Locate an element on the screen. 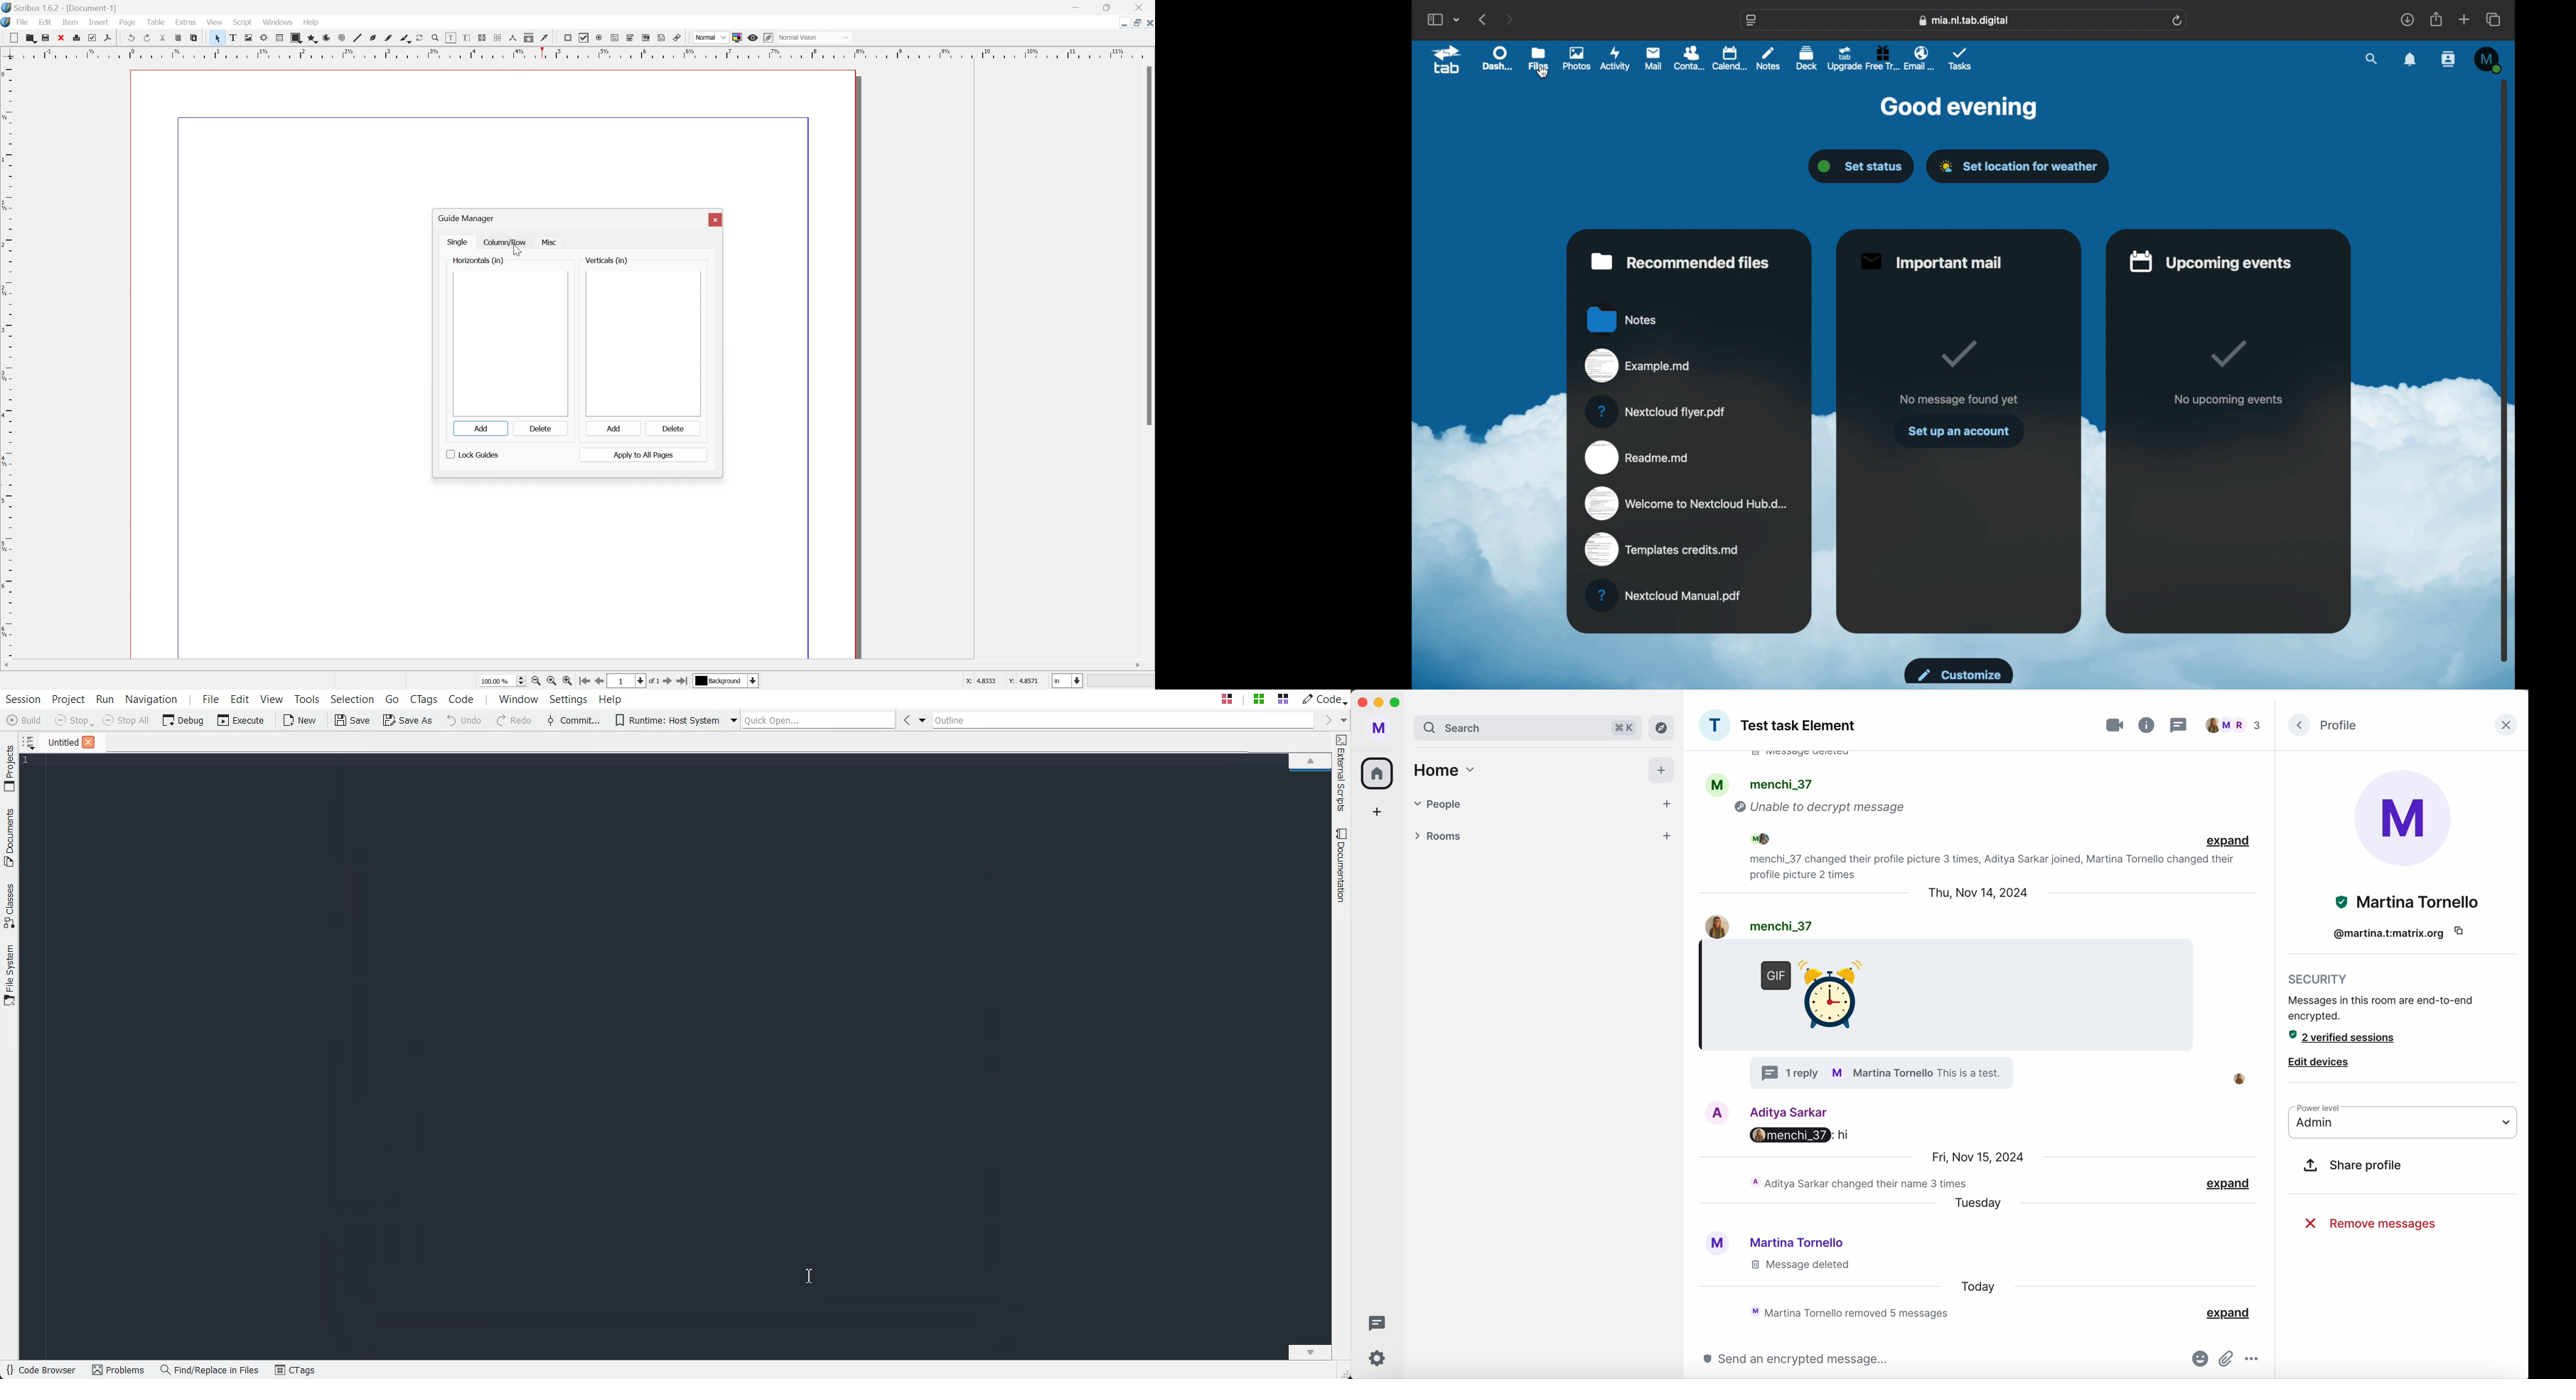 This screenshot has width=2576, height=1400. link text frames is located at coordinates (482, 37).